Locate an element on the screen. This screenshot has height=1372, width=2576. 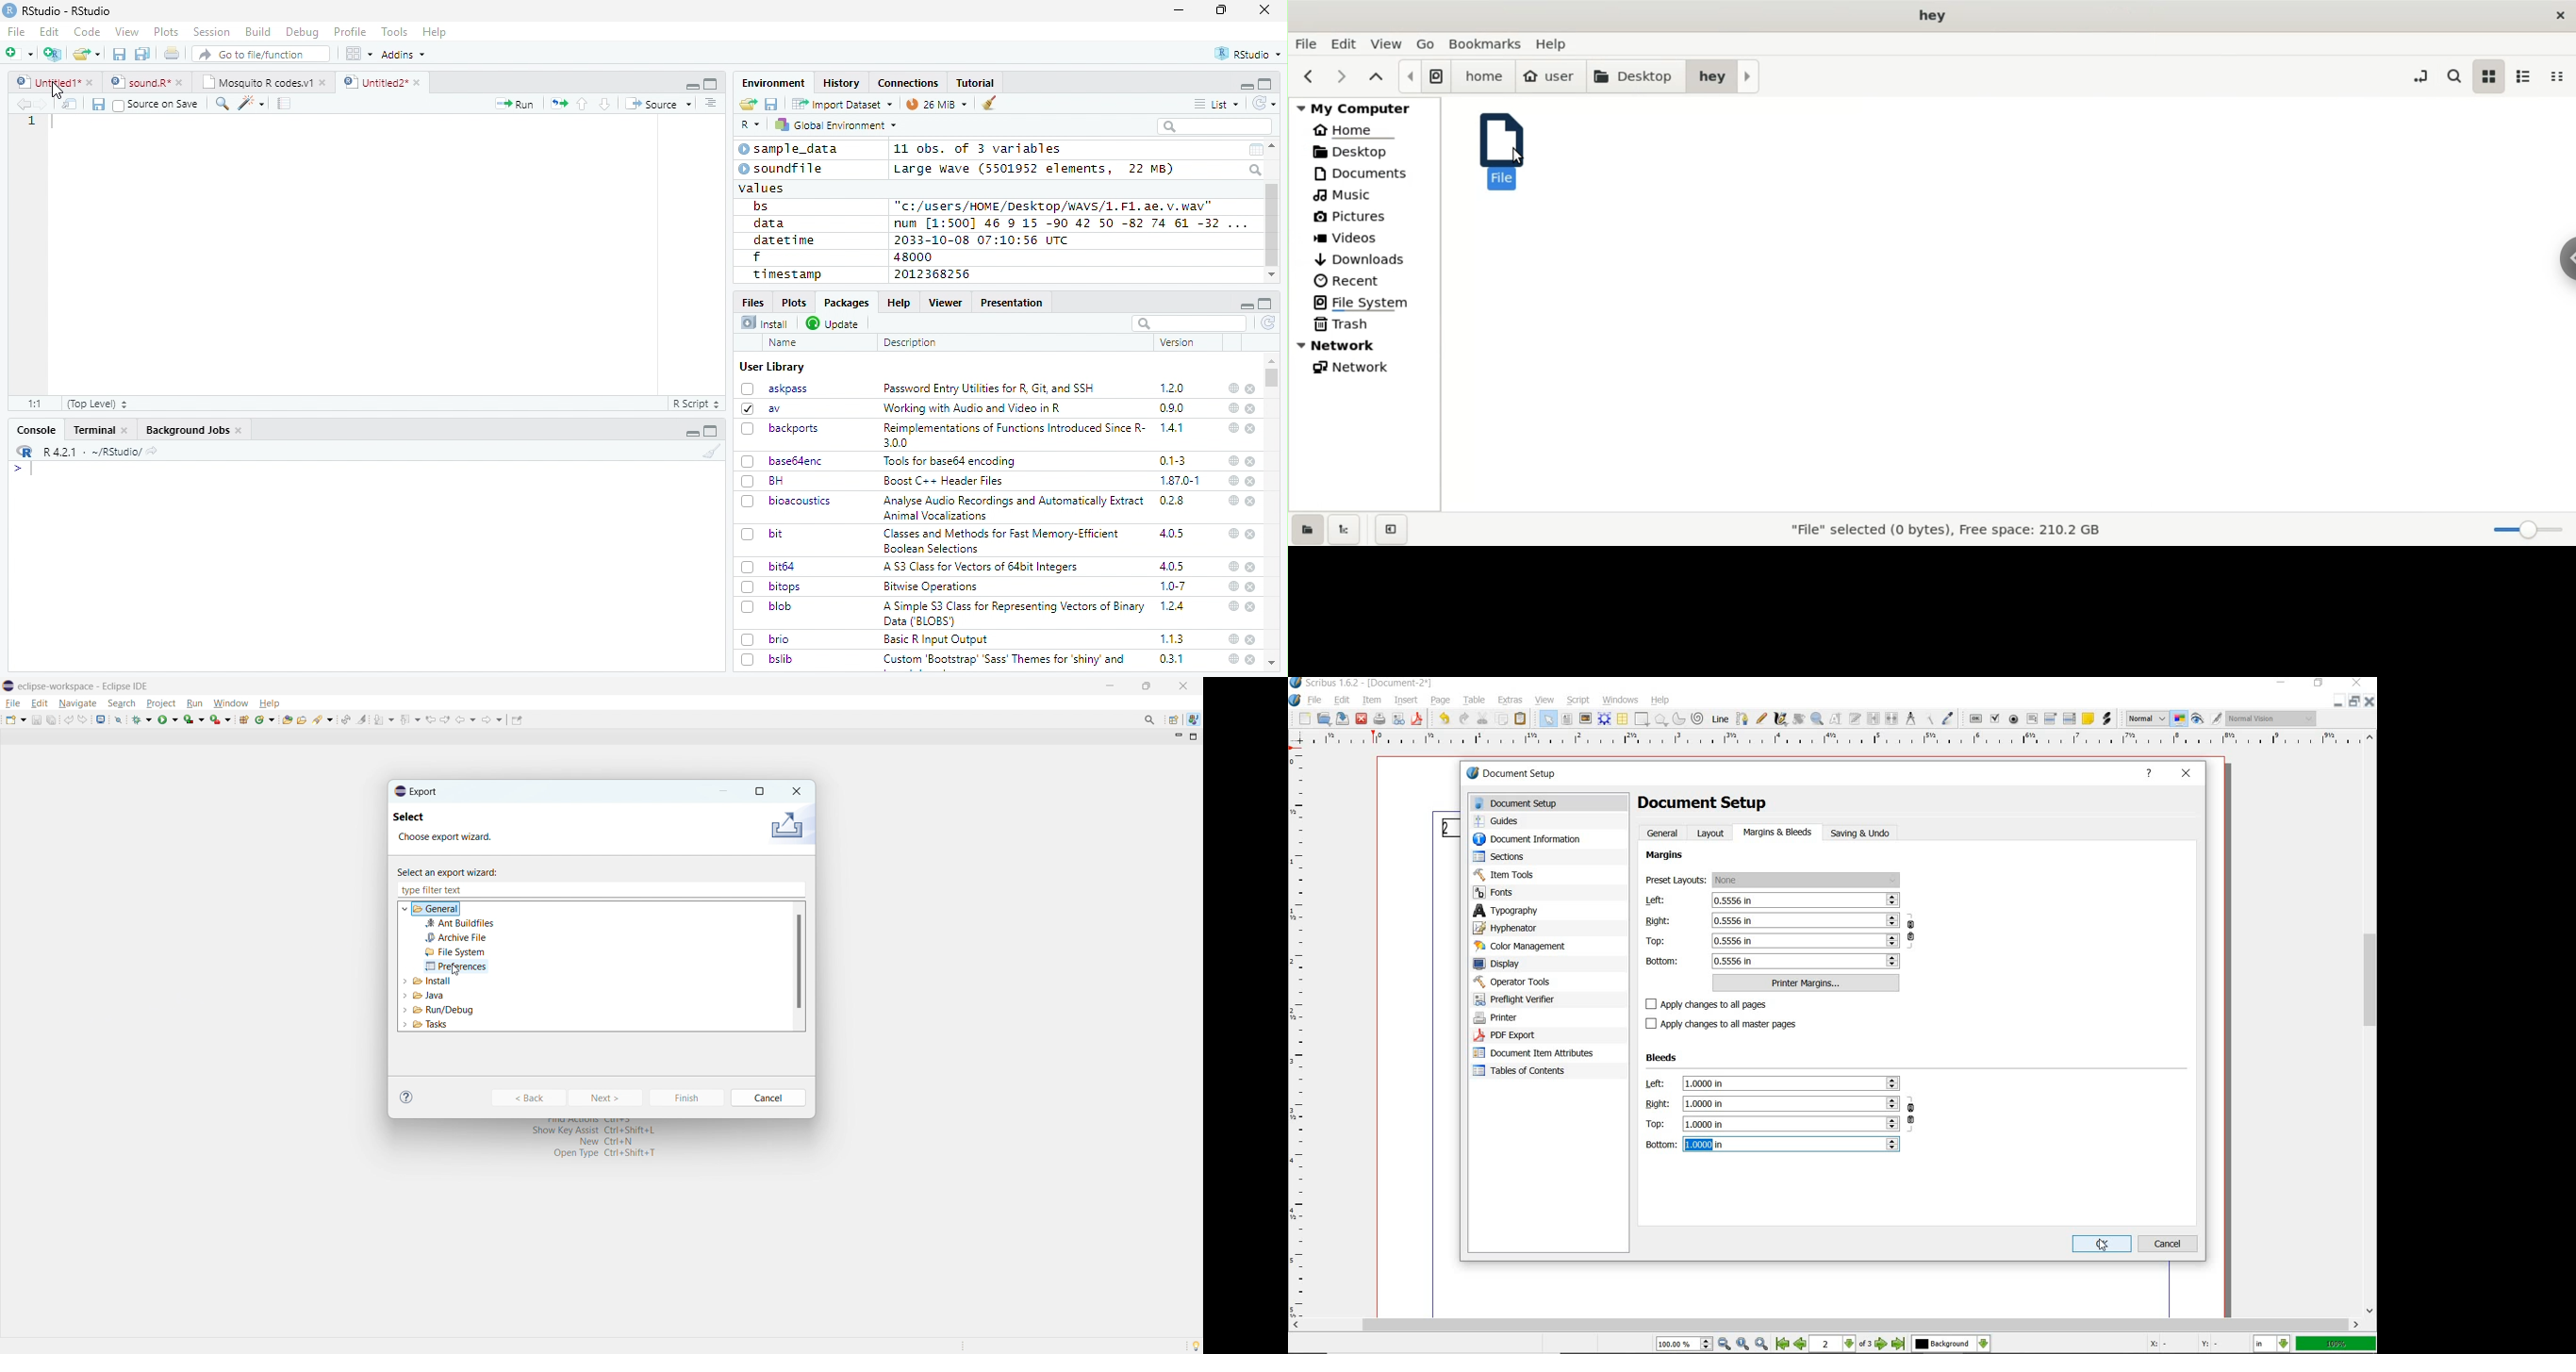
eye dropper is located at coordinates (1949, 718).